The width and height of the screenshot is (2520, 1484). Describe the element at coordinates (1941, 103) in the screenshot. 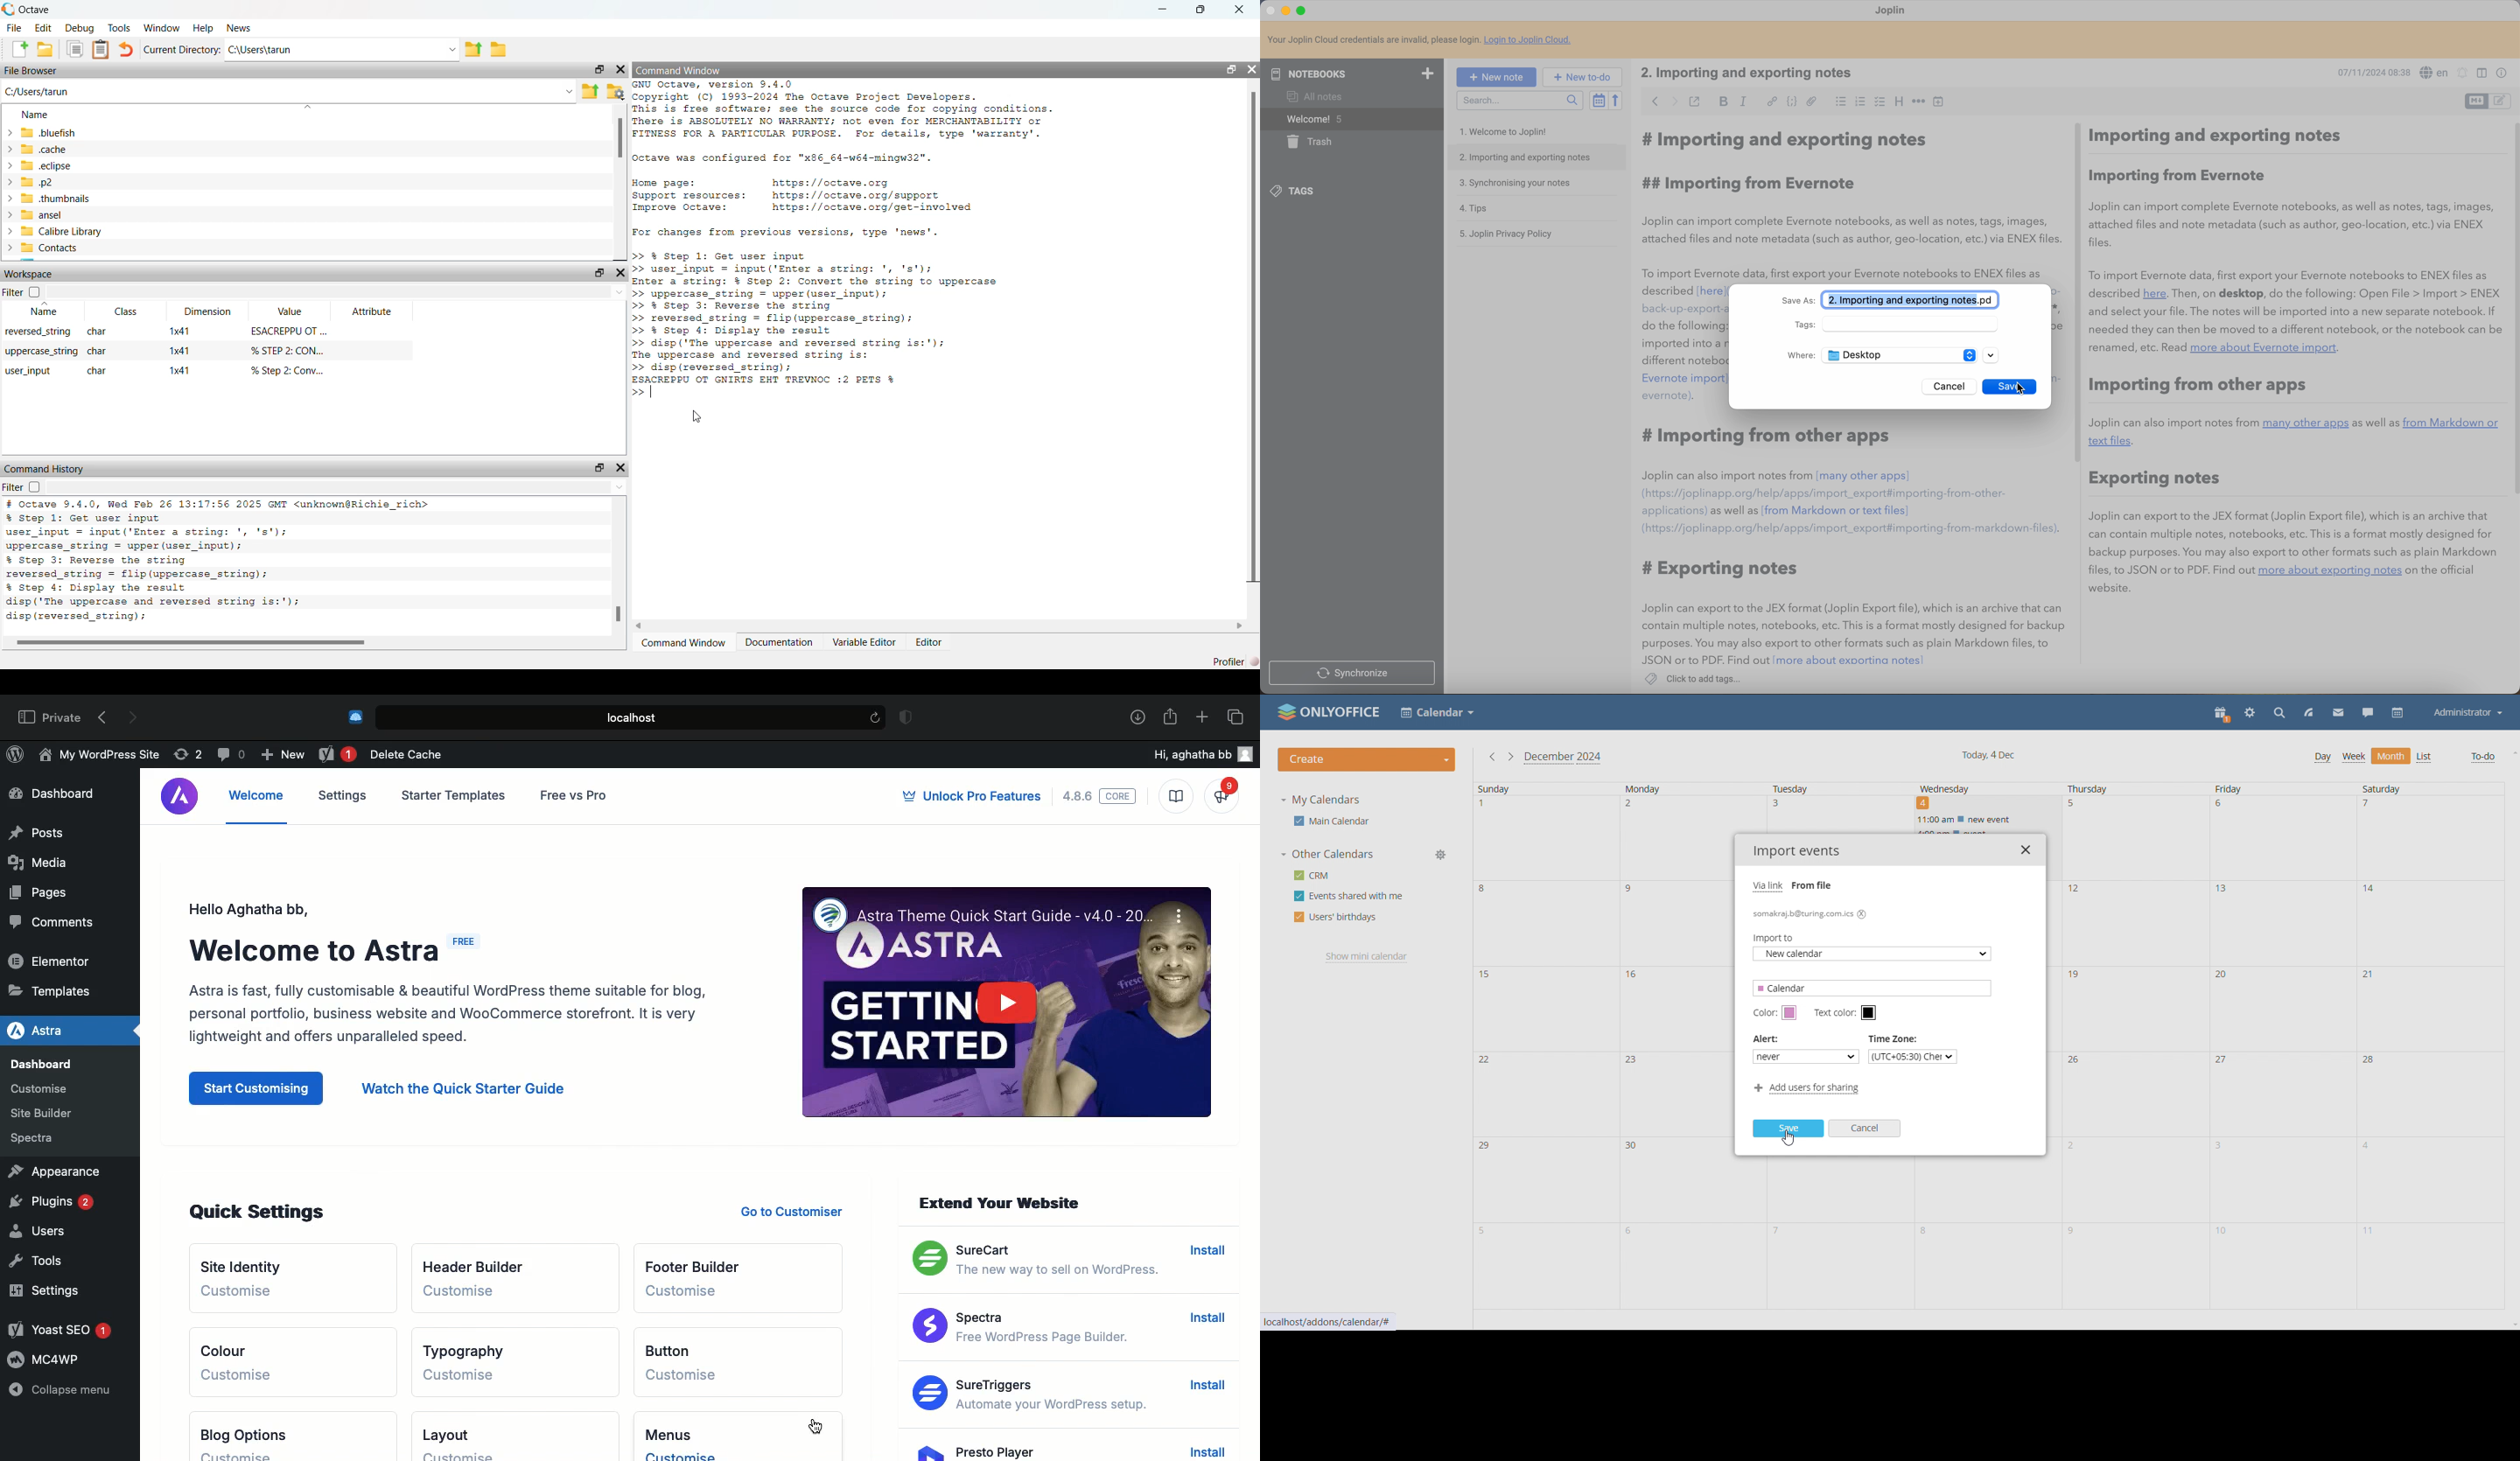

I see `insert time` at that location.